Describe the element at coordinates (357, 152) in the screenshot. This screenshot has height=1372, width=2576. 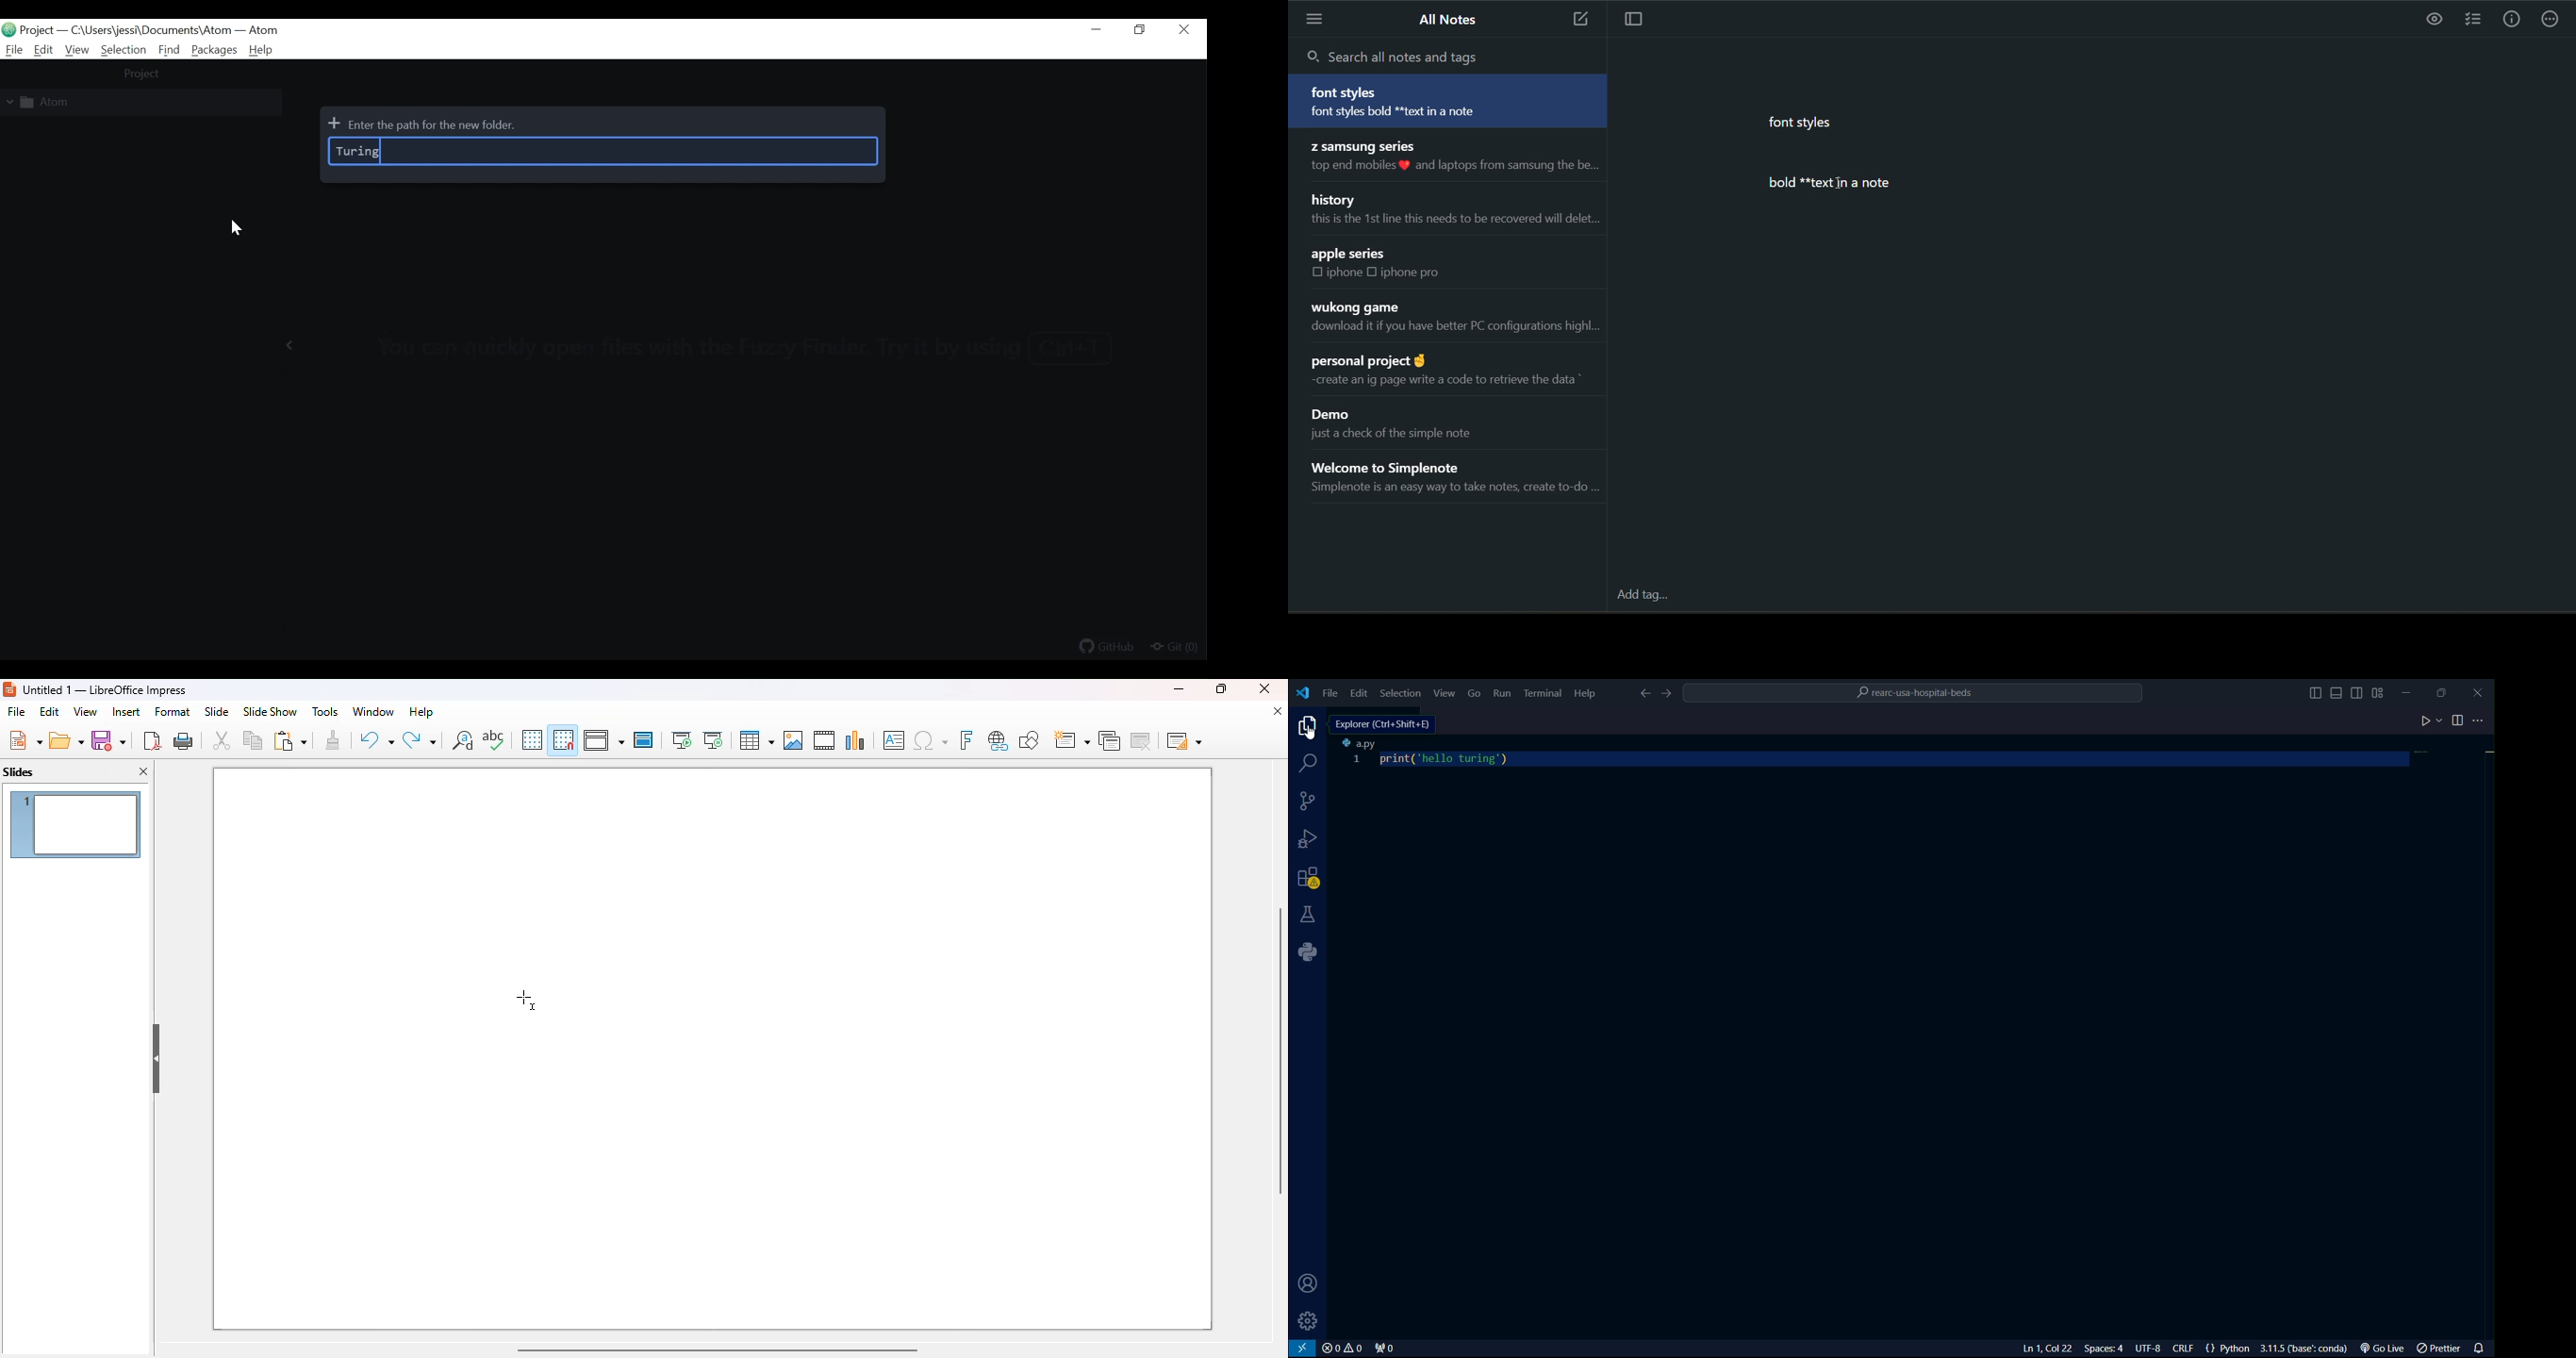
I see `turing` at that location.